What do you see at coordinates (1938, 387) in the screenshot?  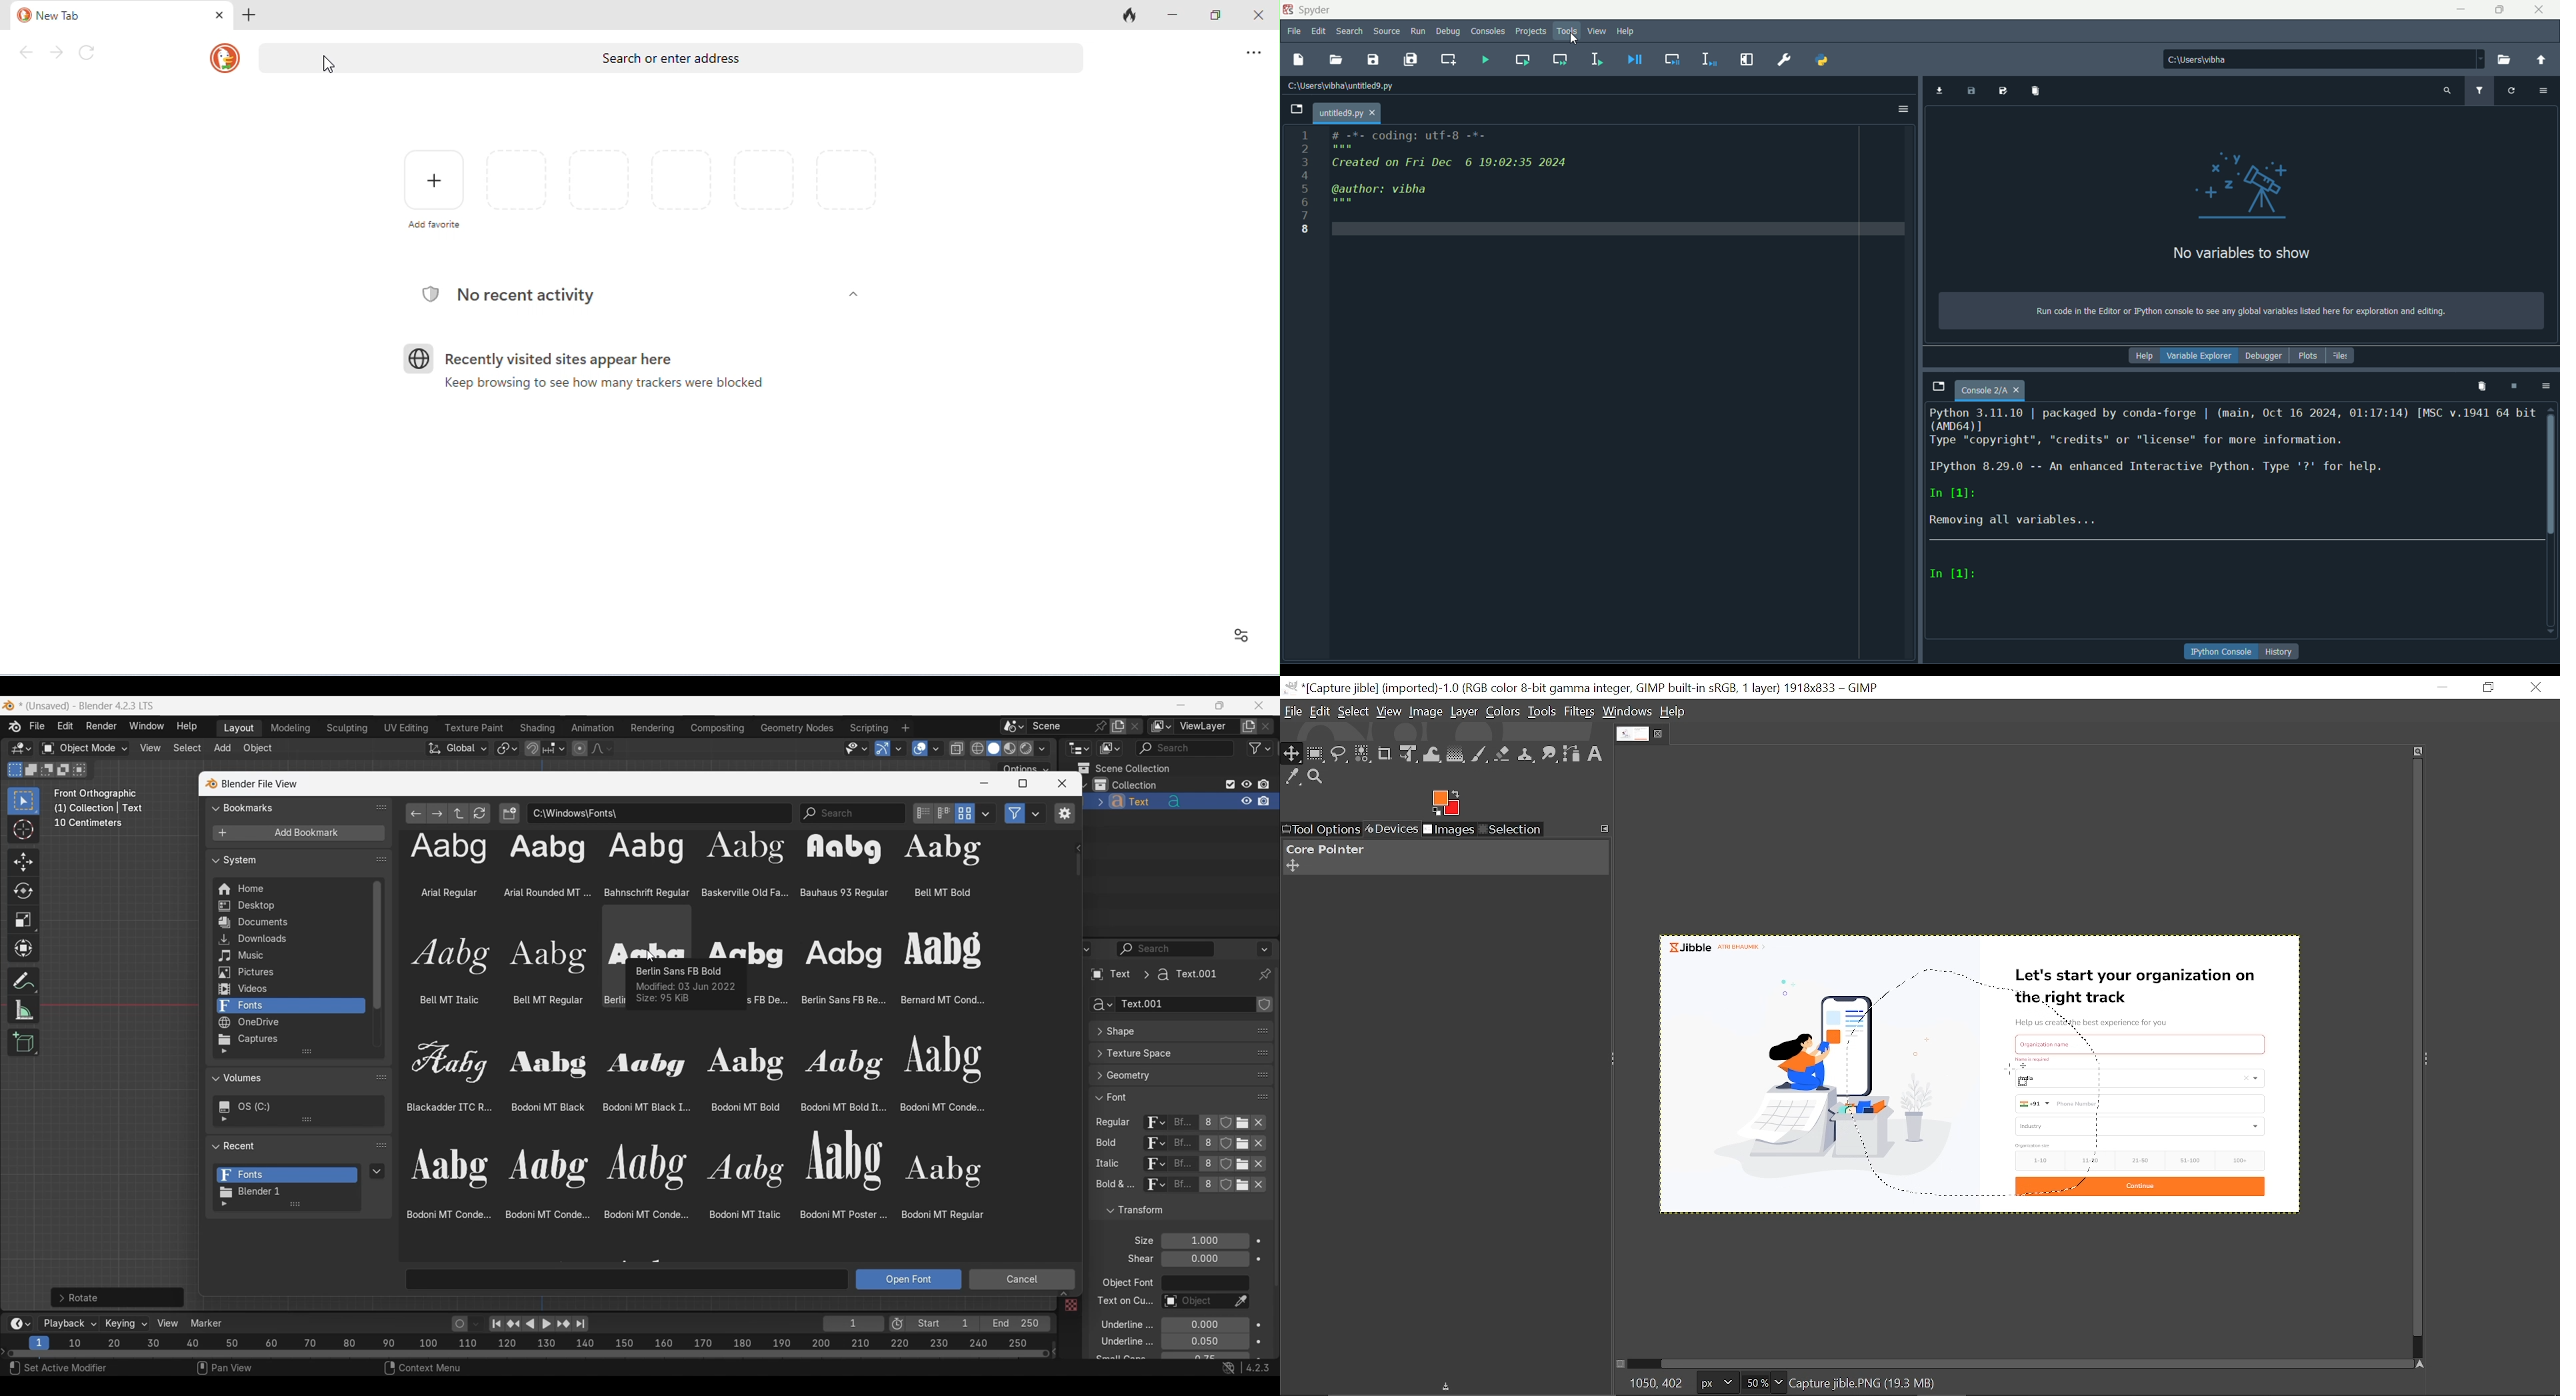 I see `browse tabs` at bounding box center [1938, 387].